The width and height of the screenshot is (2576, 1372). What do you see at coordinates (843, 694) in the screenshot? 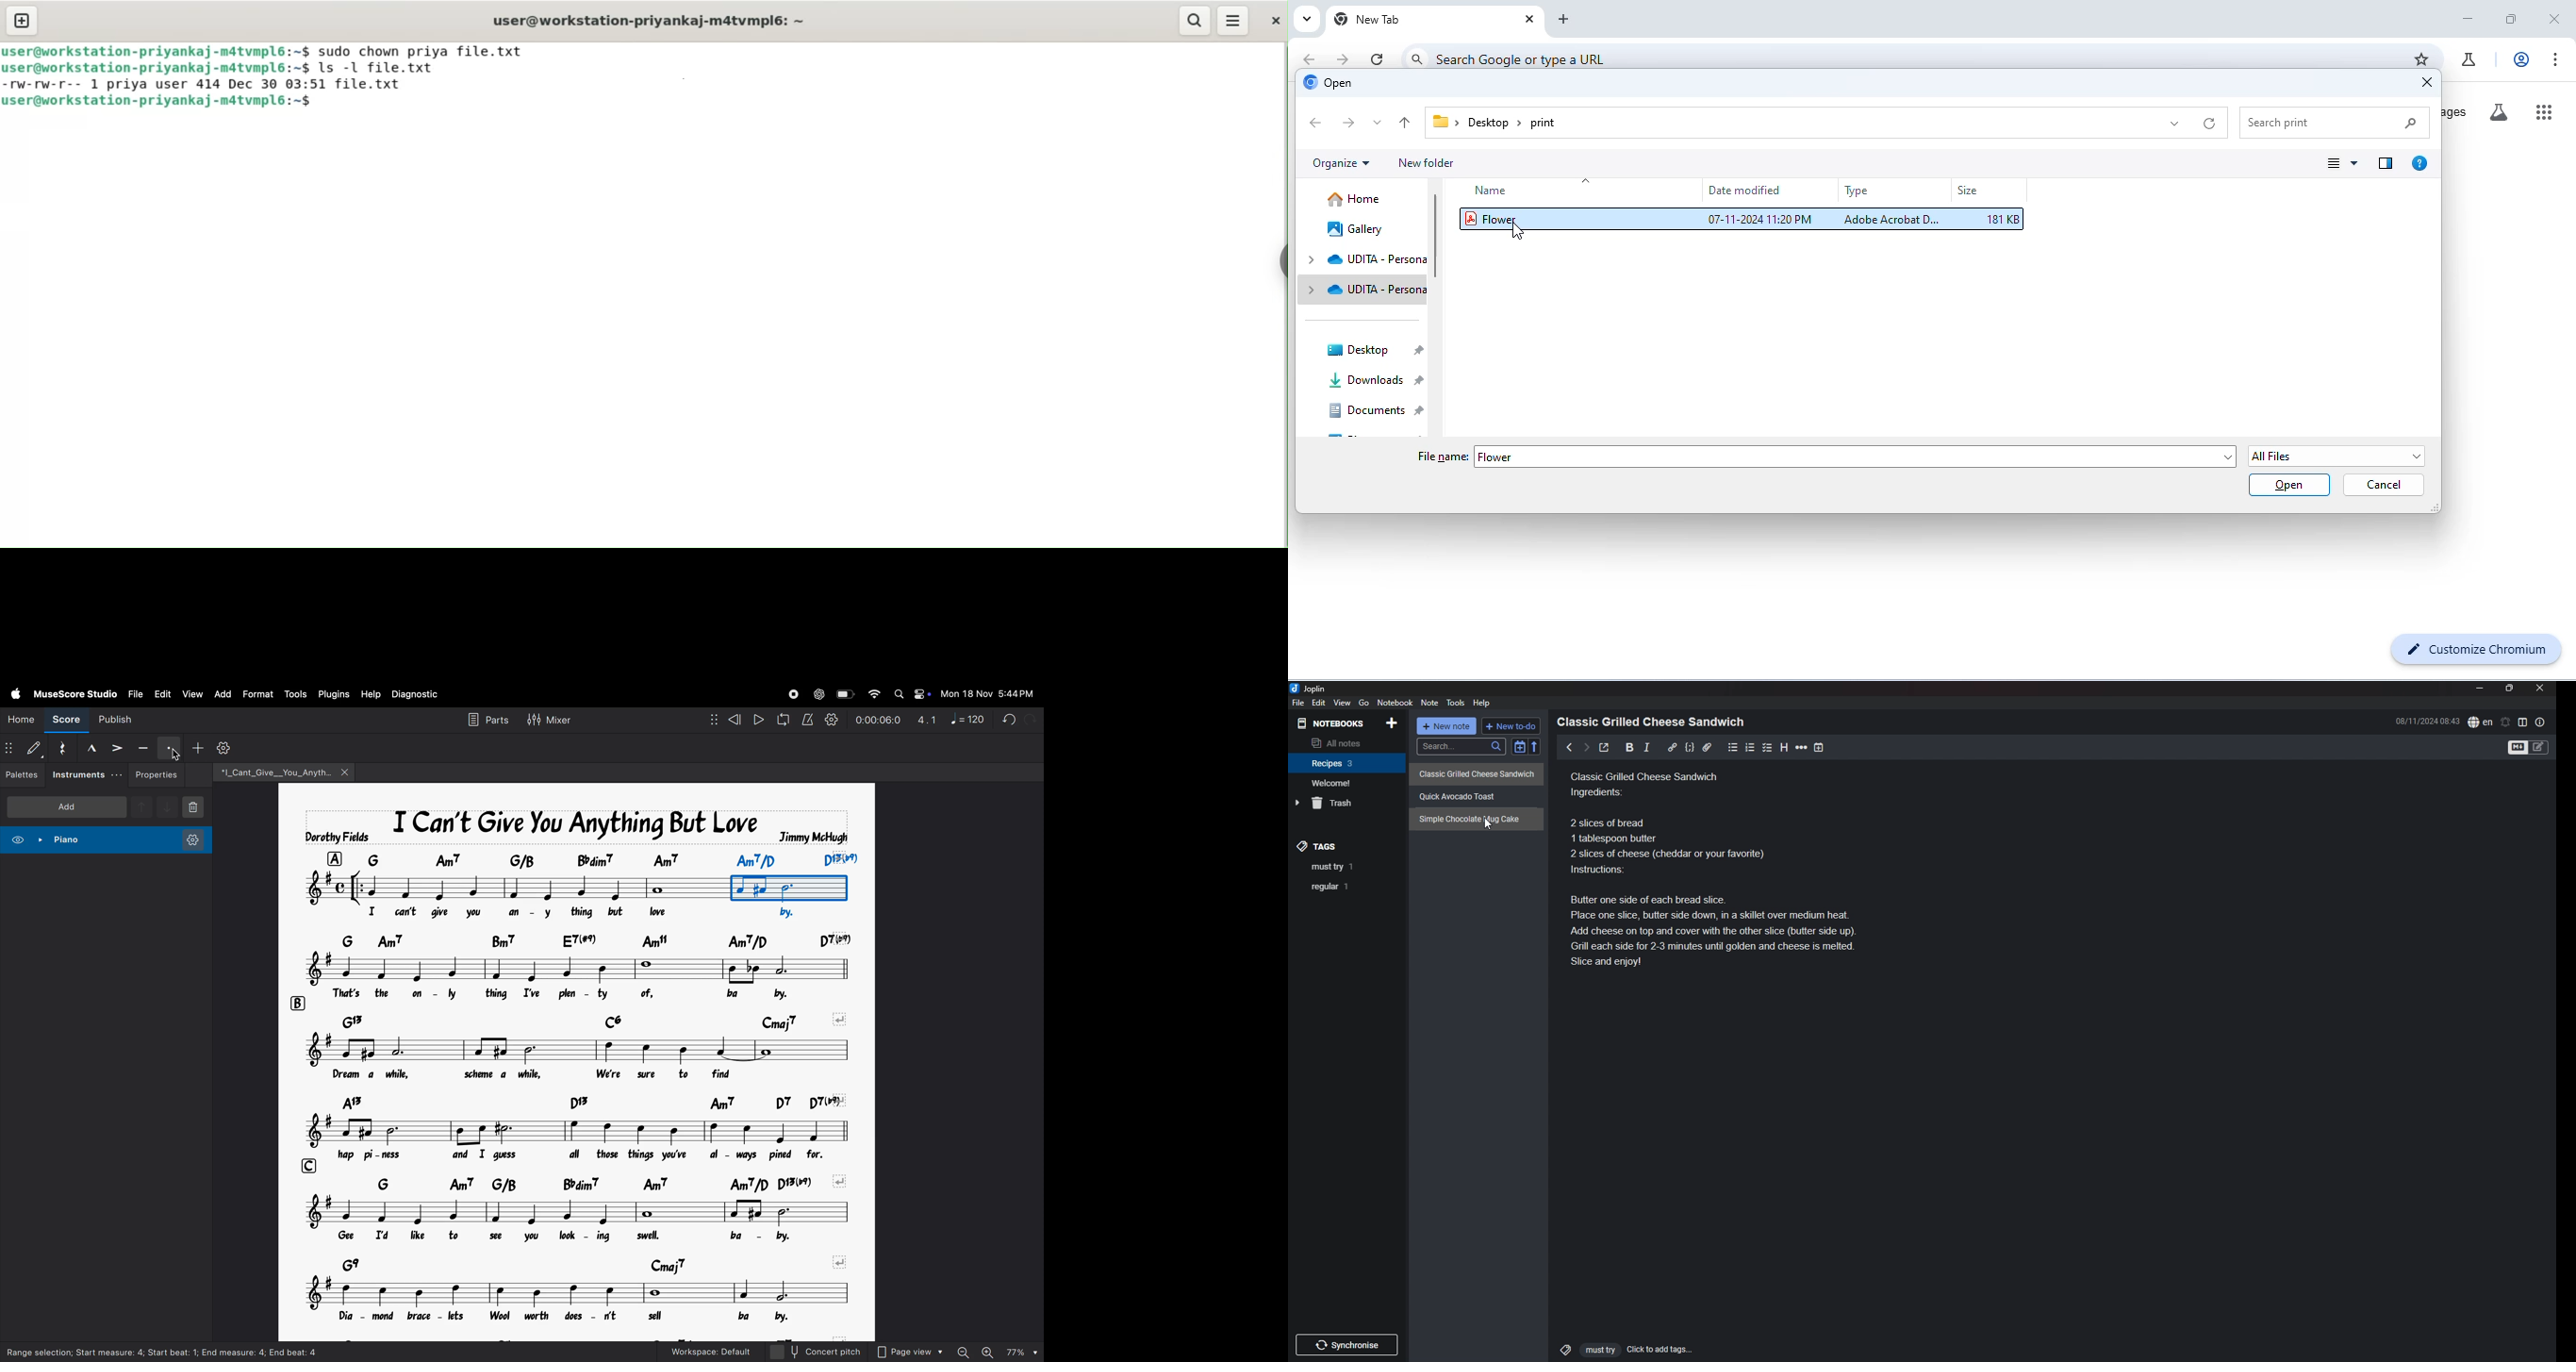
I see `battery` at bounding box center [843, 694].